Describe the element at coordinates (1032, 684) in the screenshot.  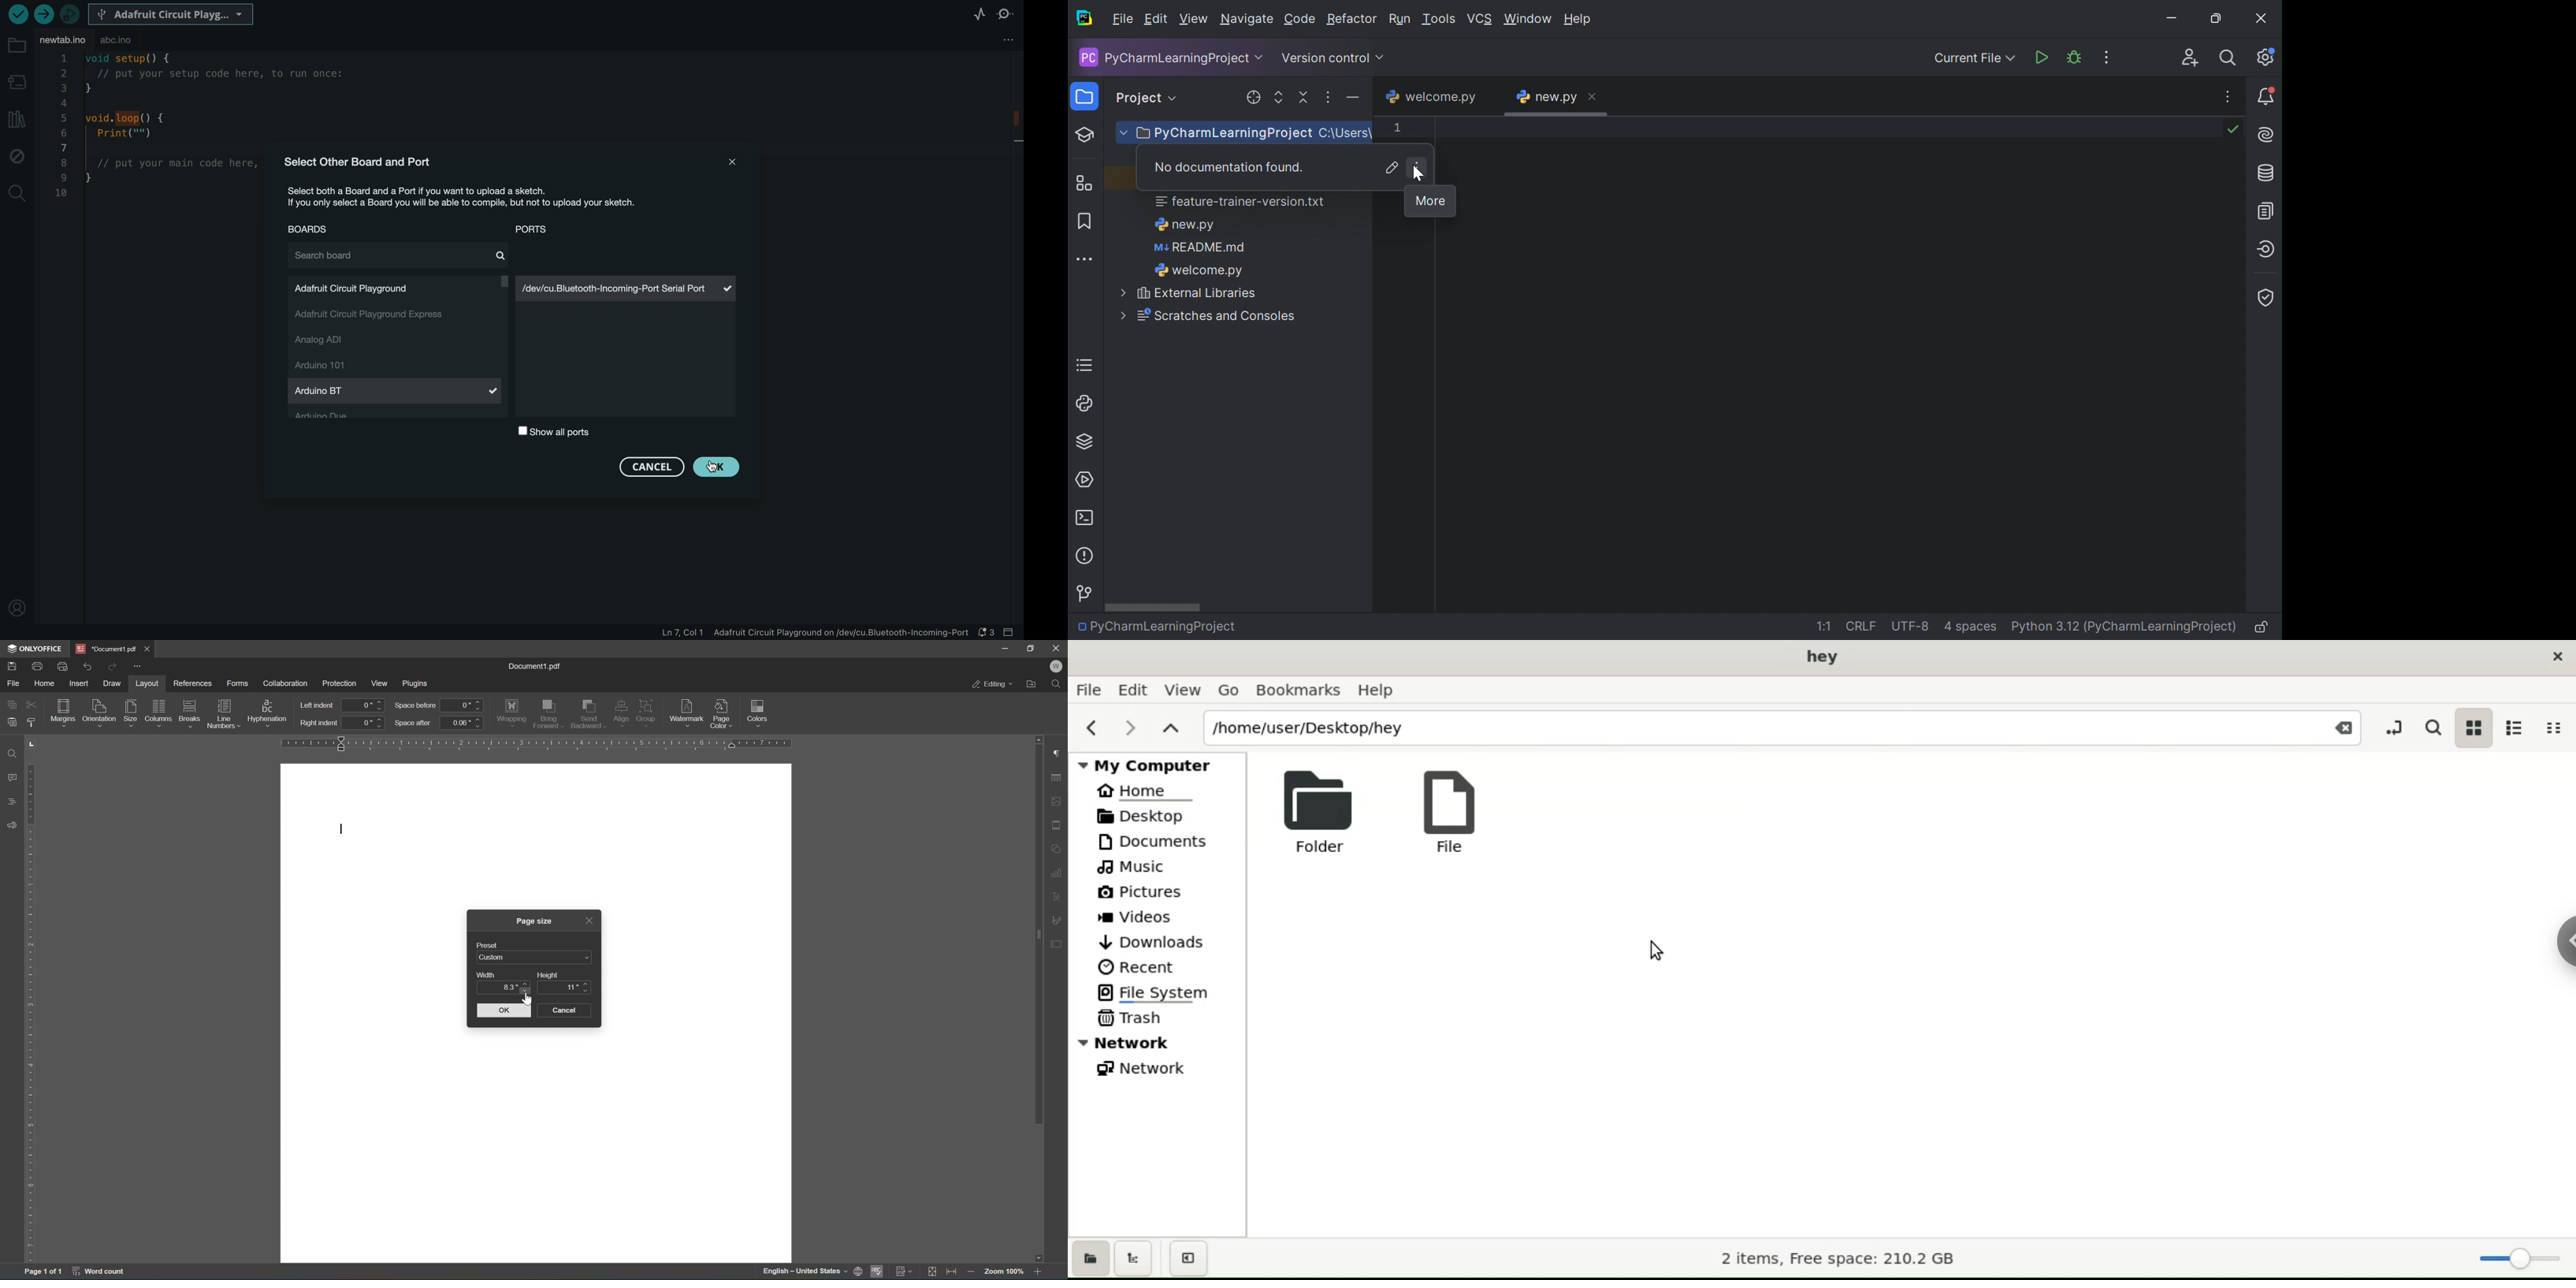
I see `open file location` at that location.